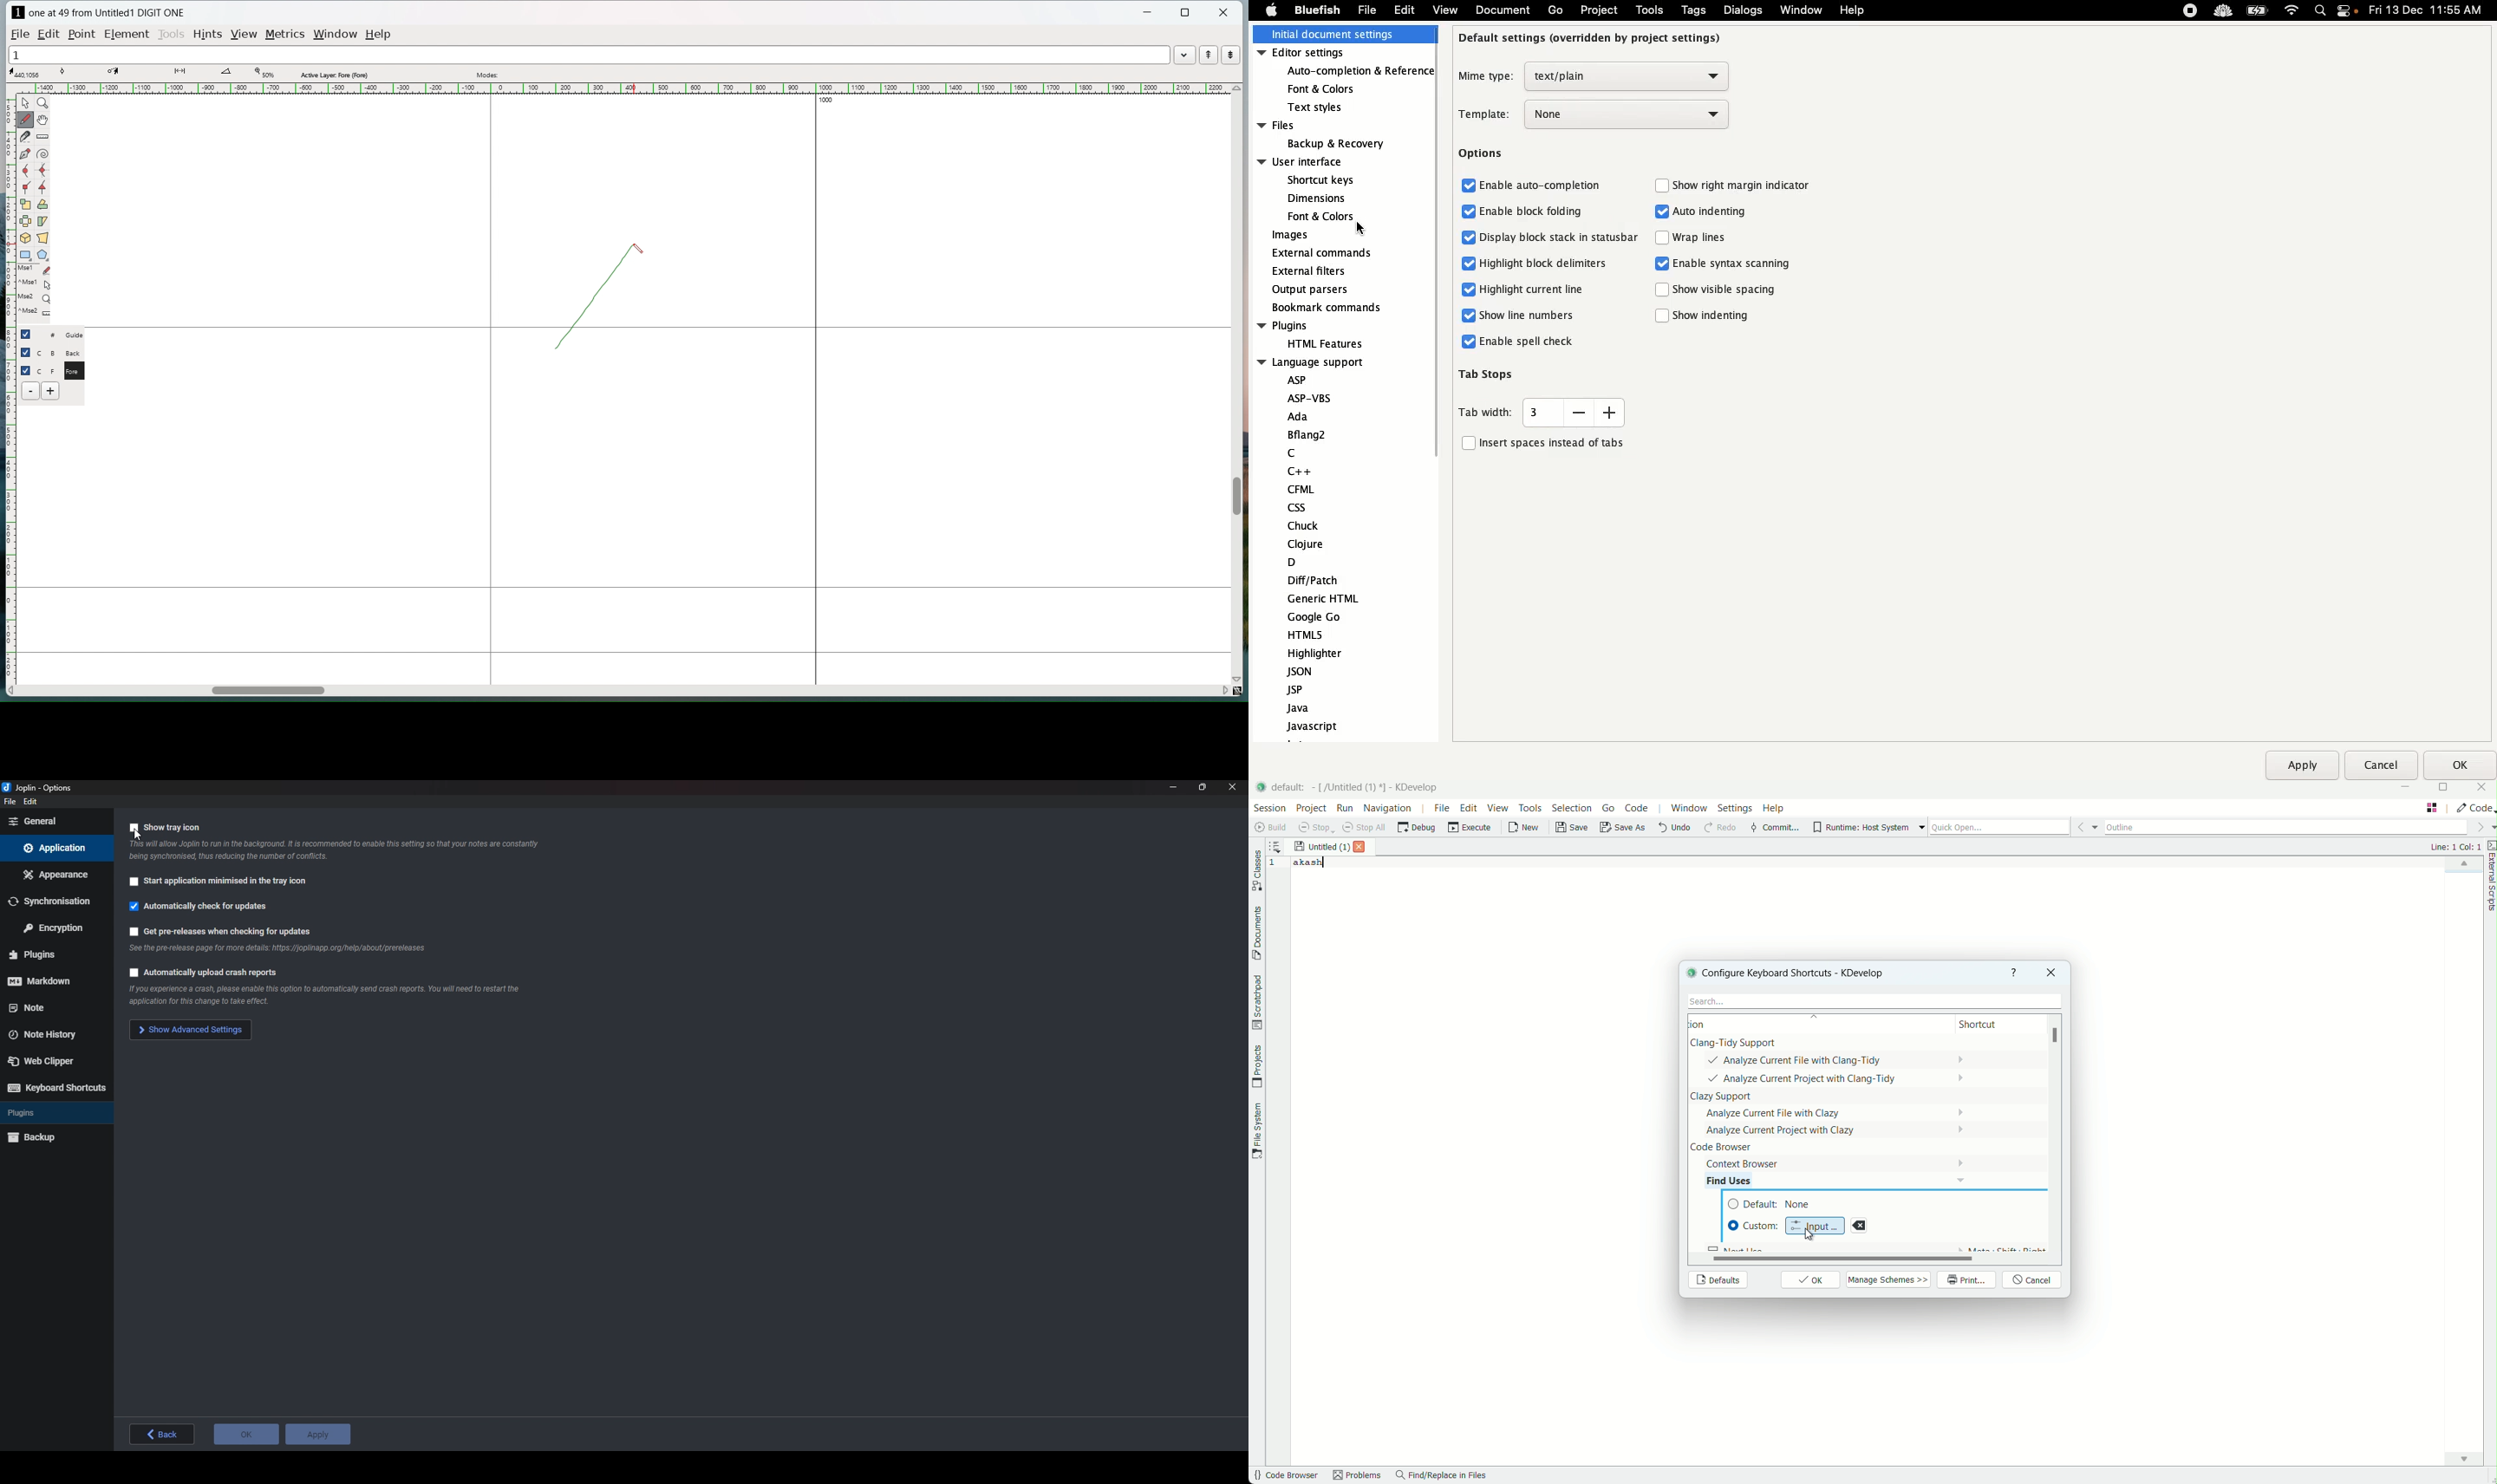  What do you see at coordinates (25, 254) in the screenshot?
I see `rectangle/ellipse` at bounding box center [25, 254].